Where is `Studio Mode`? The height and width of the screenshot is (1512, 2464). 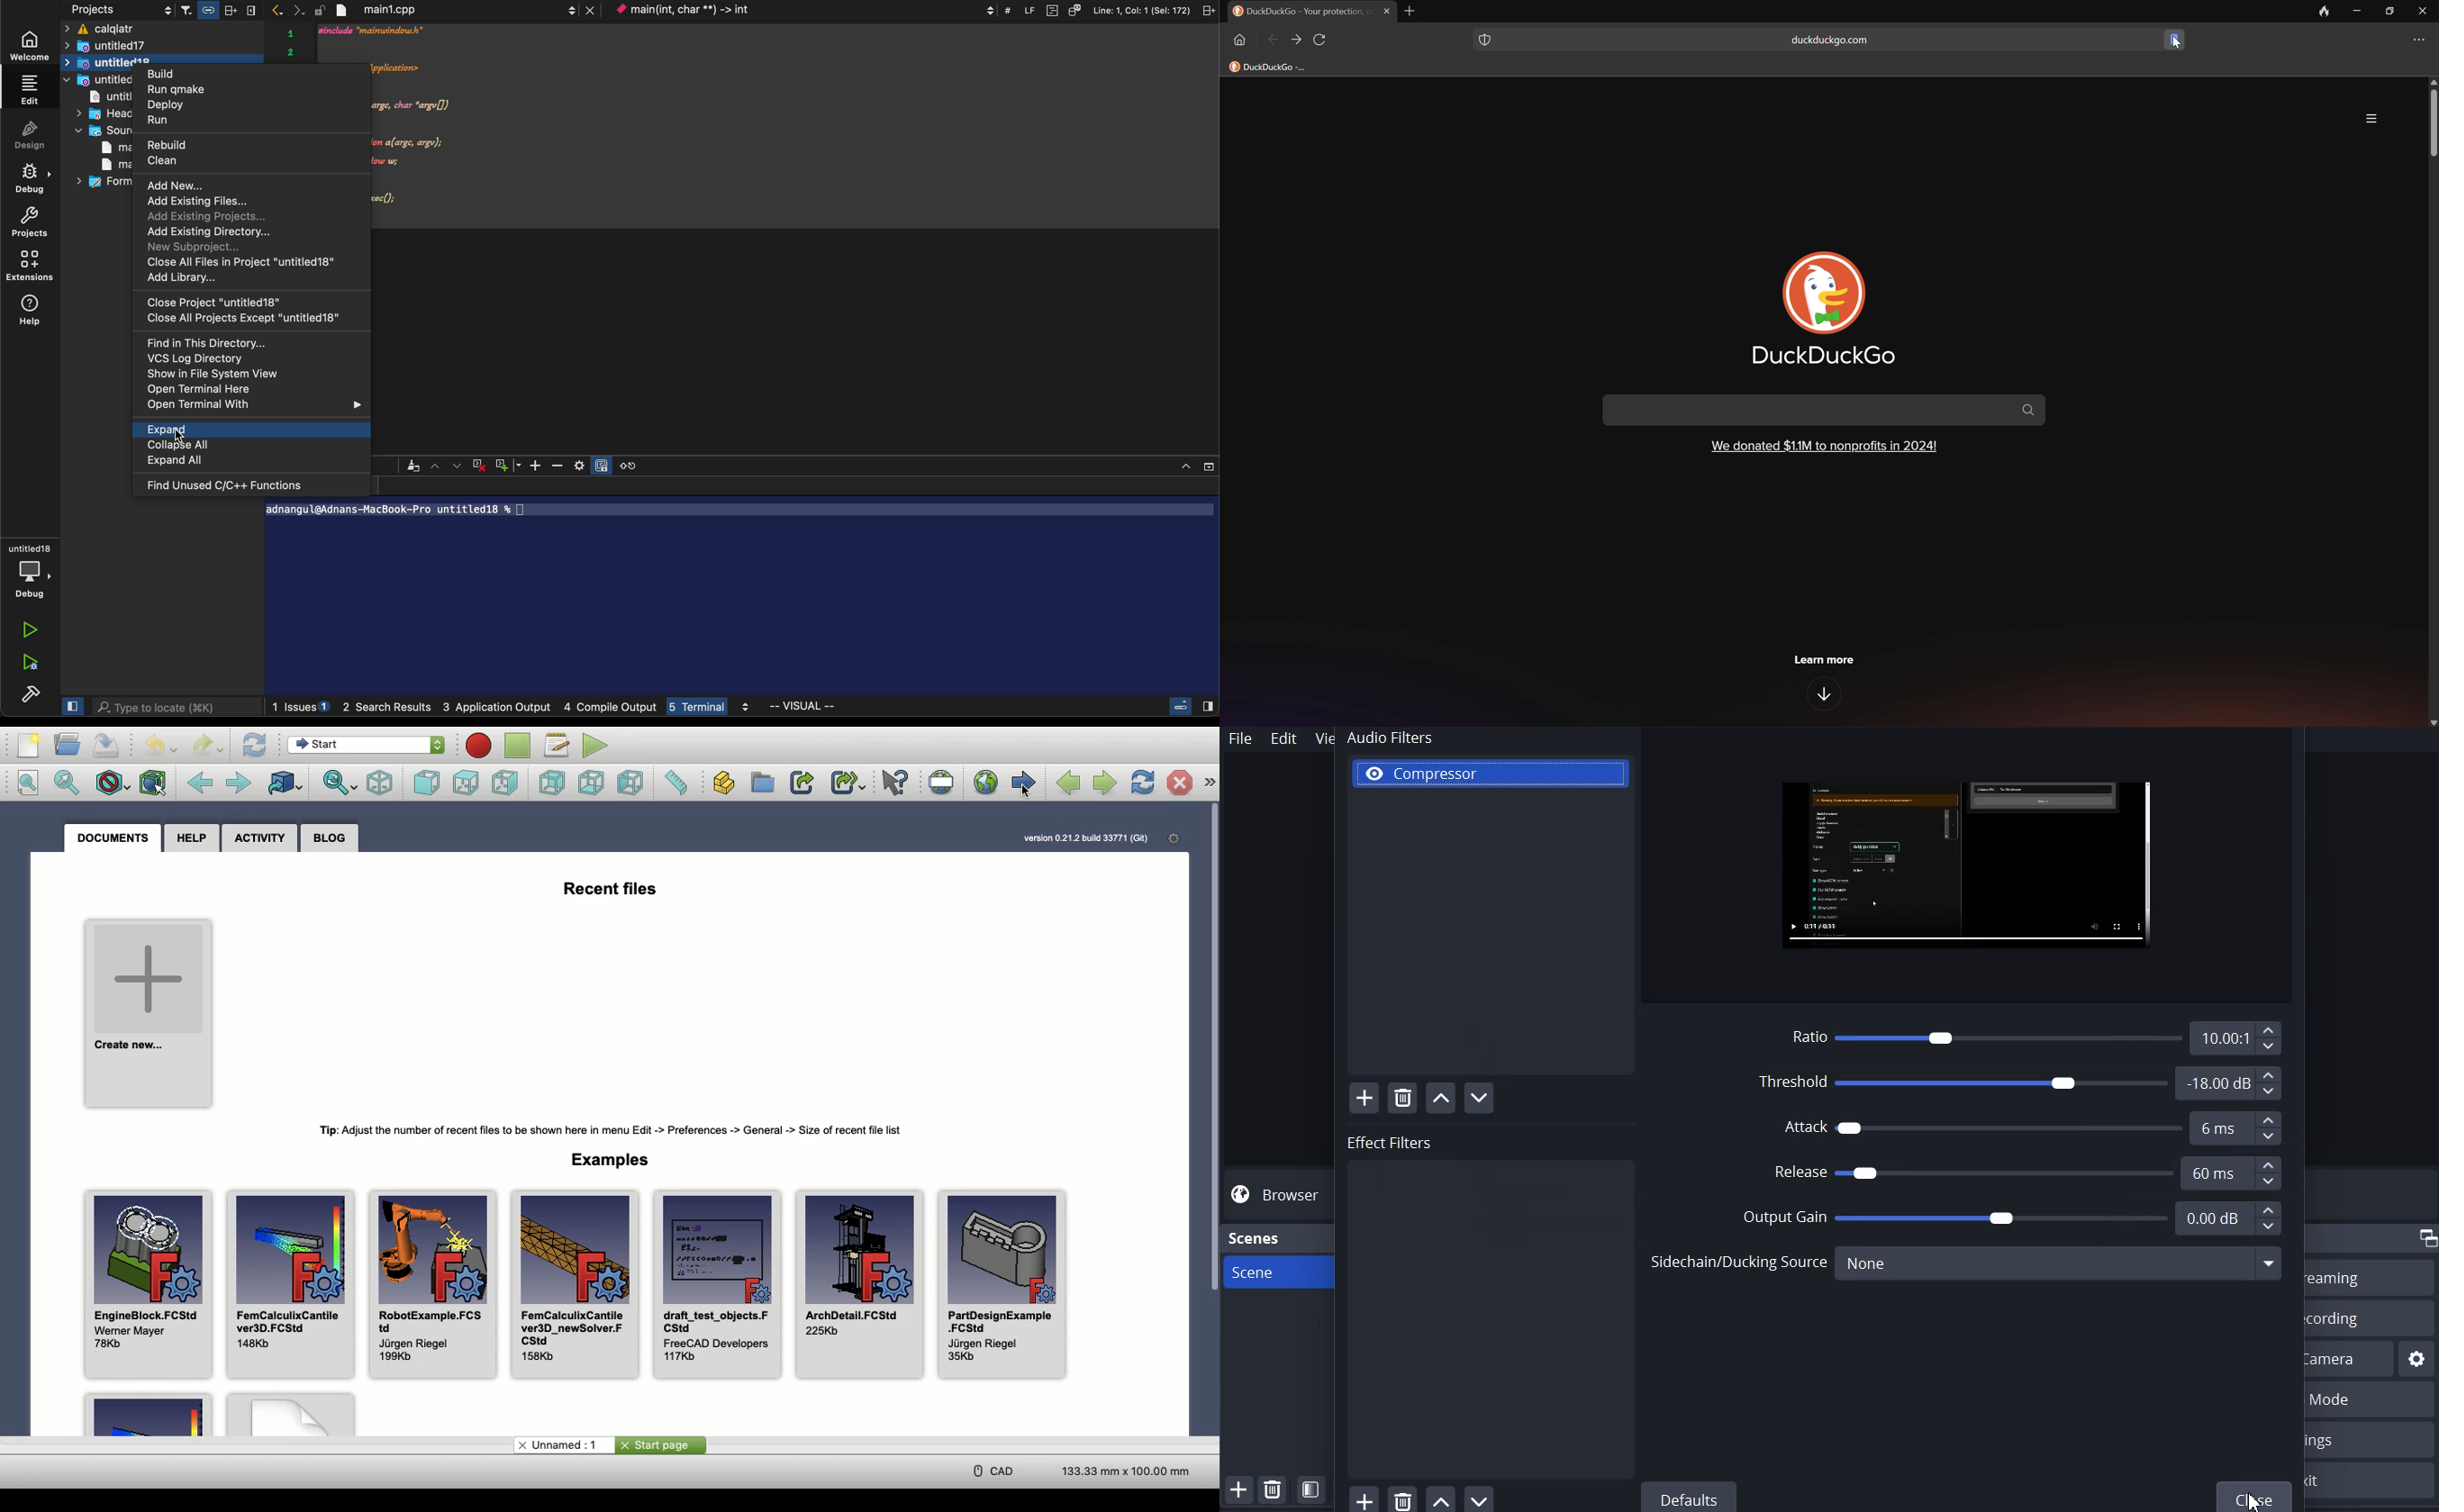
Studio Mode is located at coordinates (2371, 1400).